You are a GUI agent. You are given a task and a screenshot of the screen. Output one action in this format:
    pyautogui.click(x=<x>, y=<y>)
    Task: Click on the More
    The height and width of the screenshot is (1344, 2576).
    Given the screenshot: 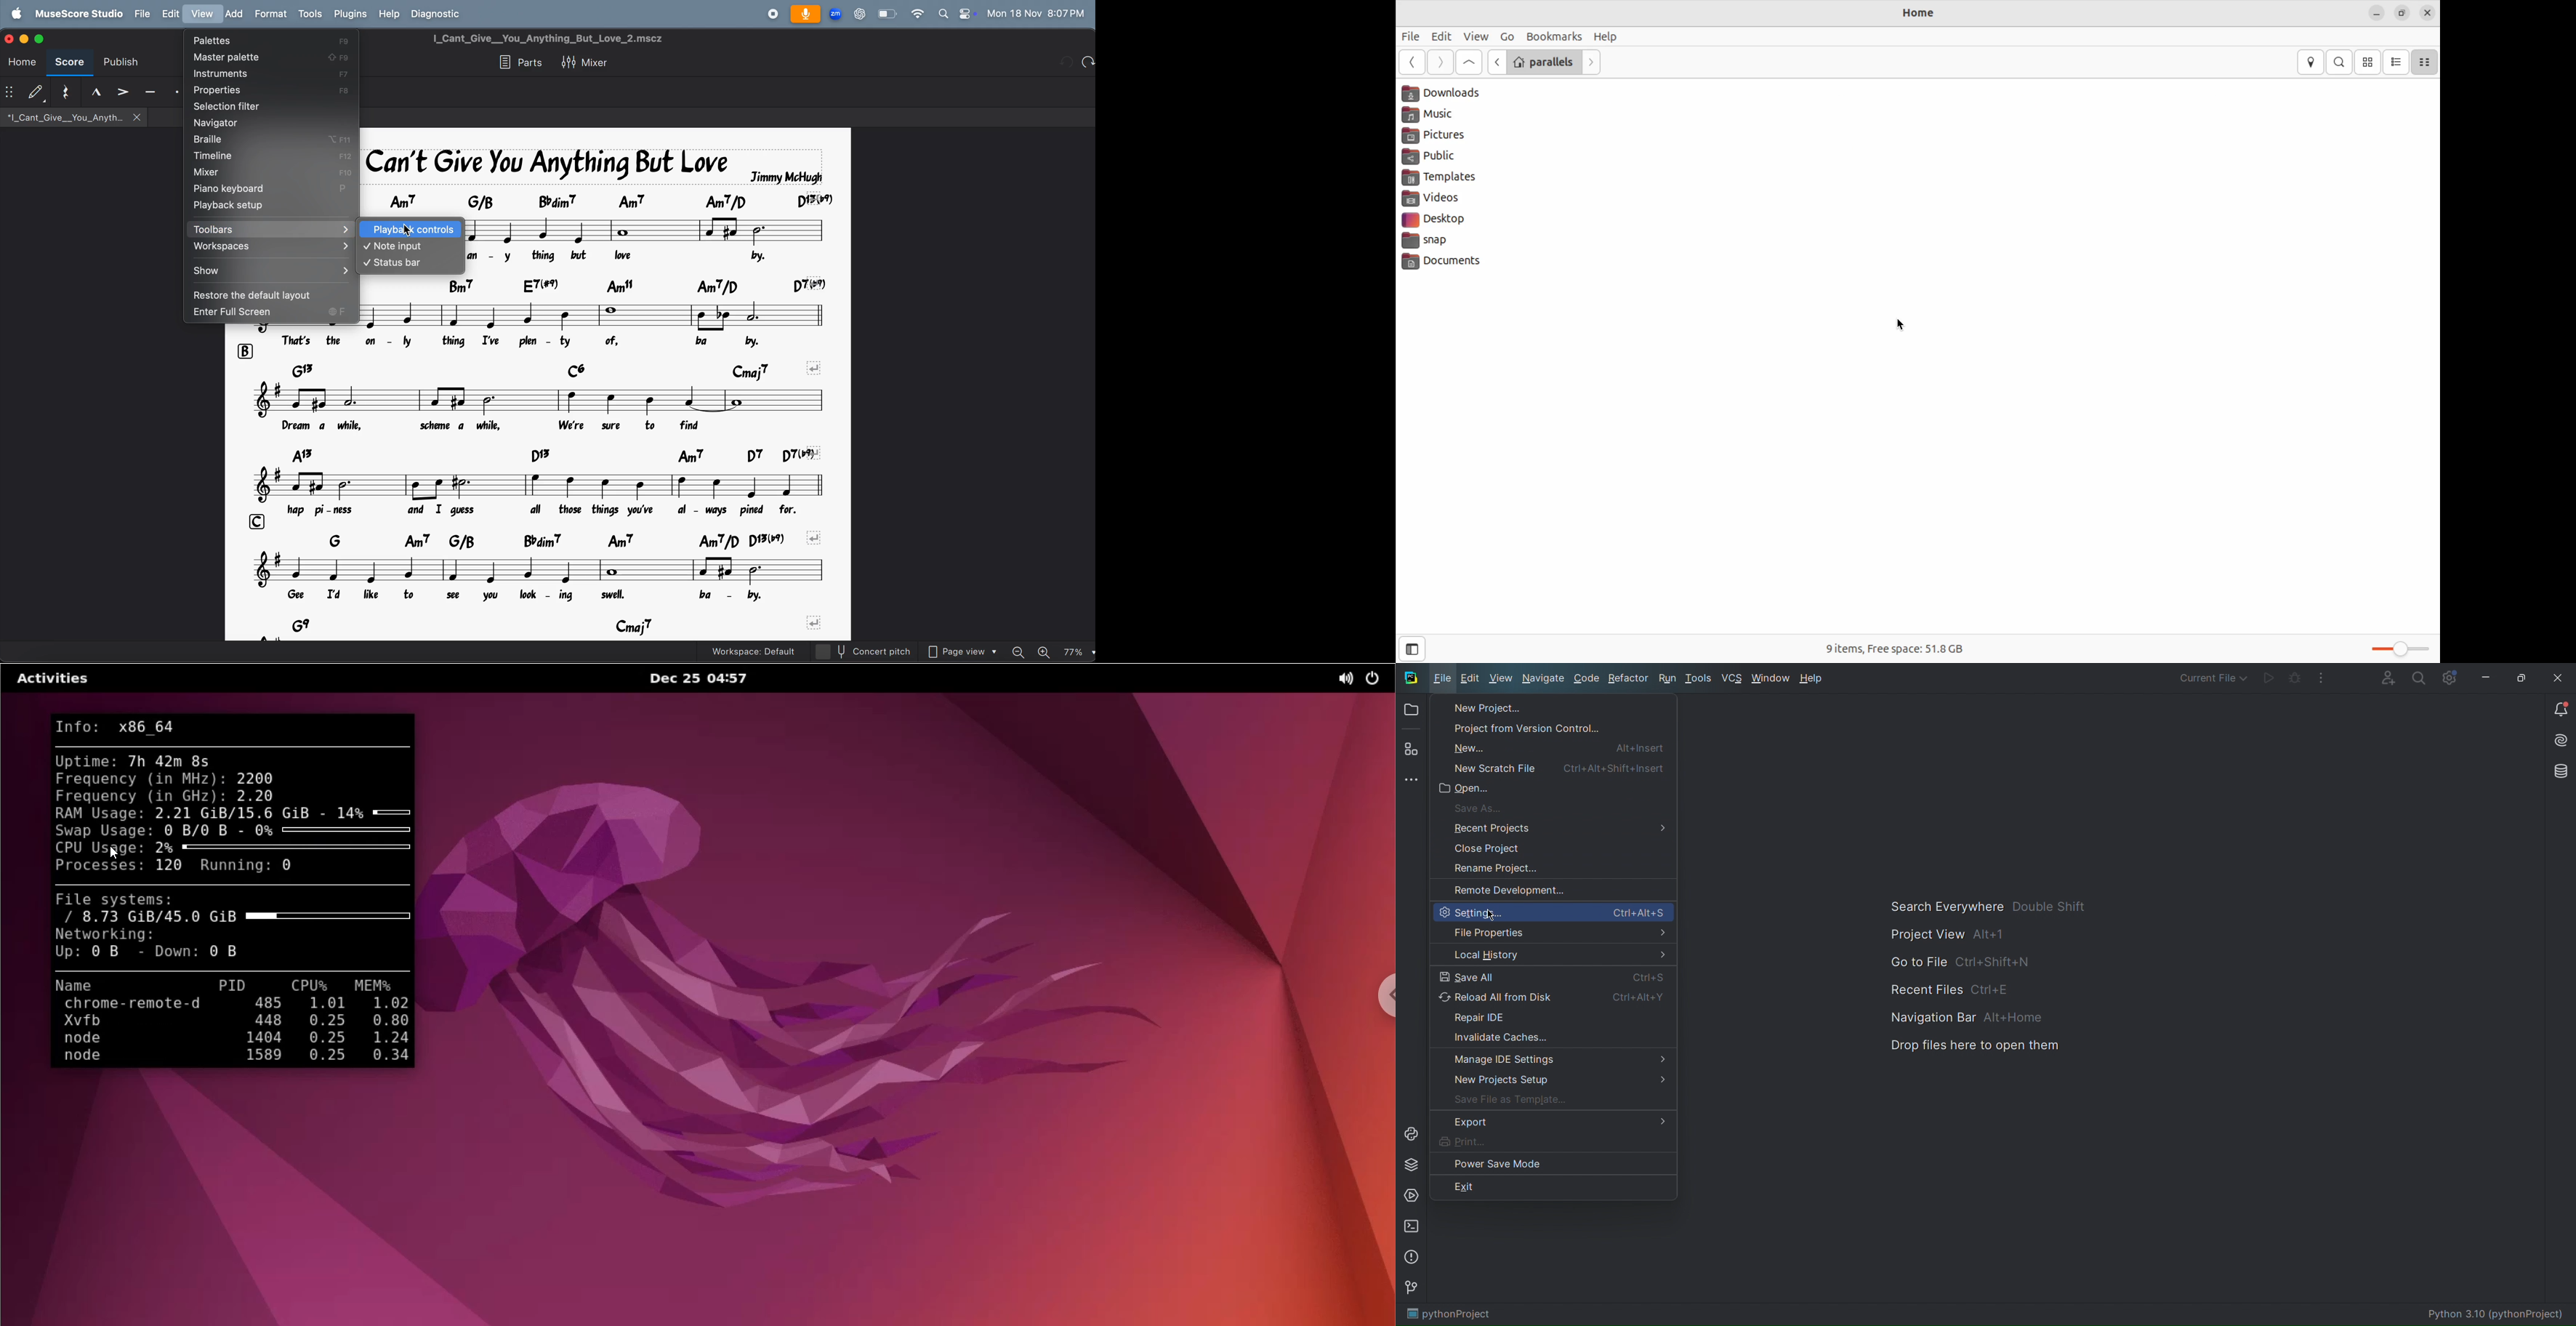 What is the action you would take?
    pyautogui.click(x=1409, y=782)
    